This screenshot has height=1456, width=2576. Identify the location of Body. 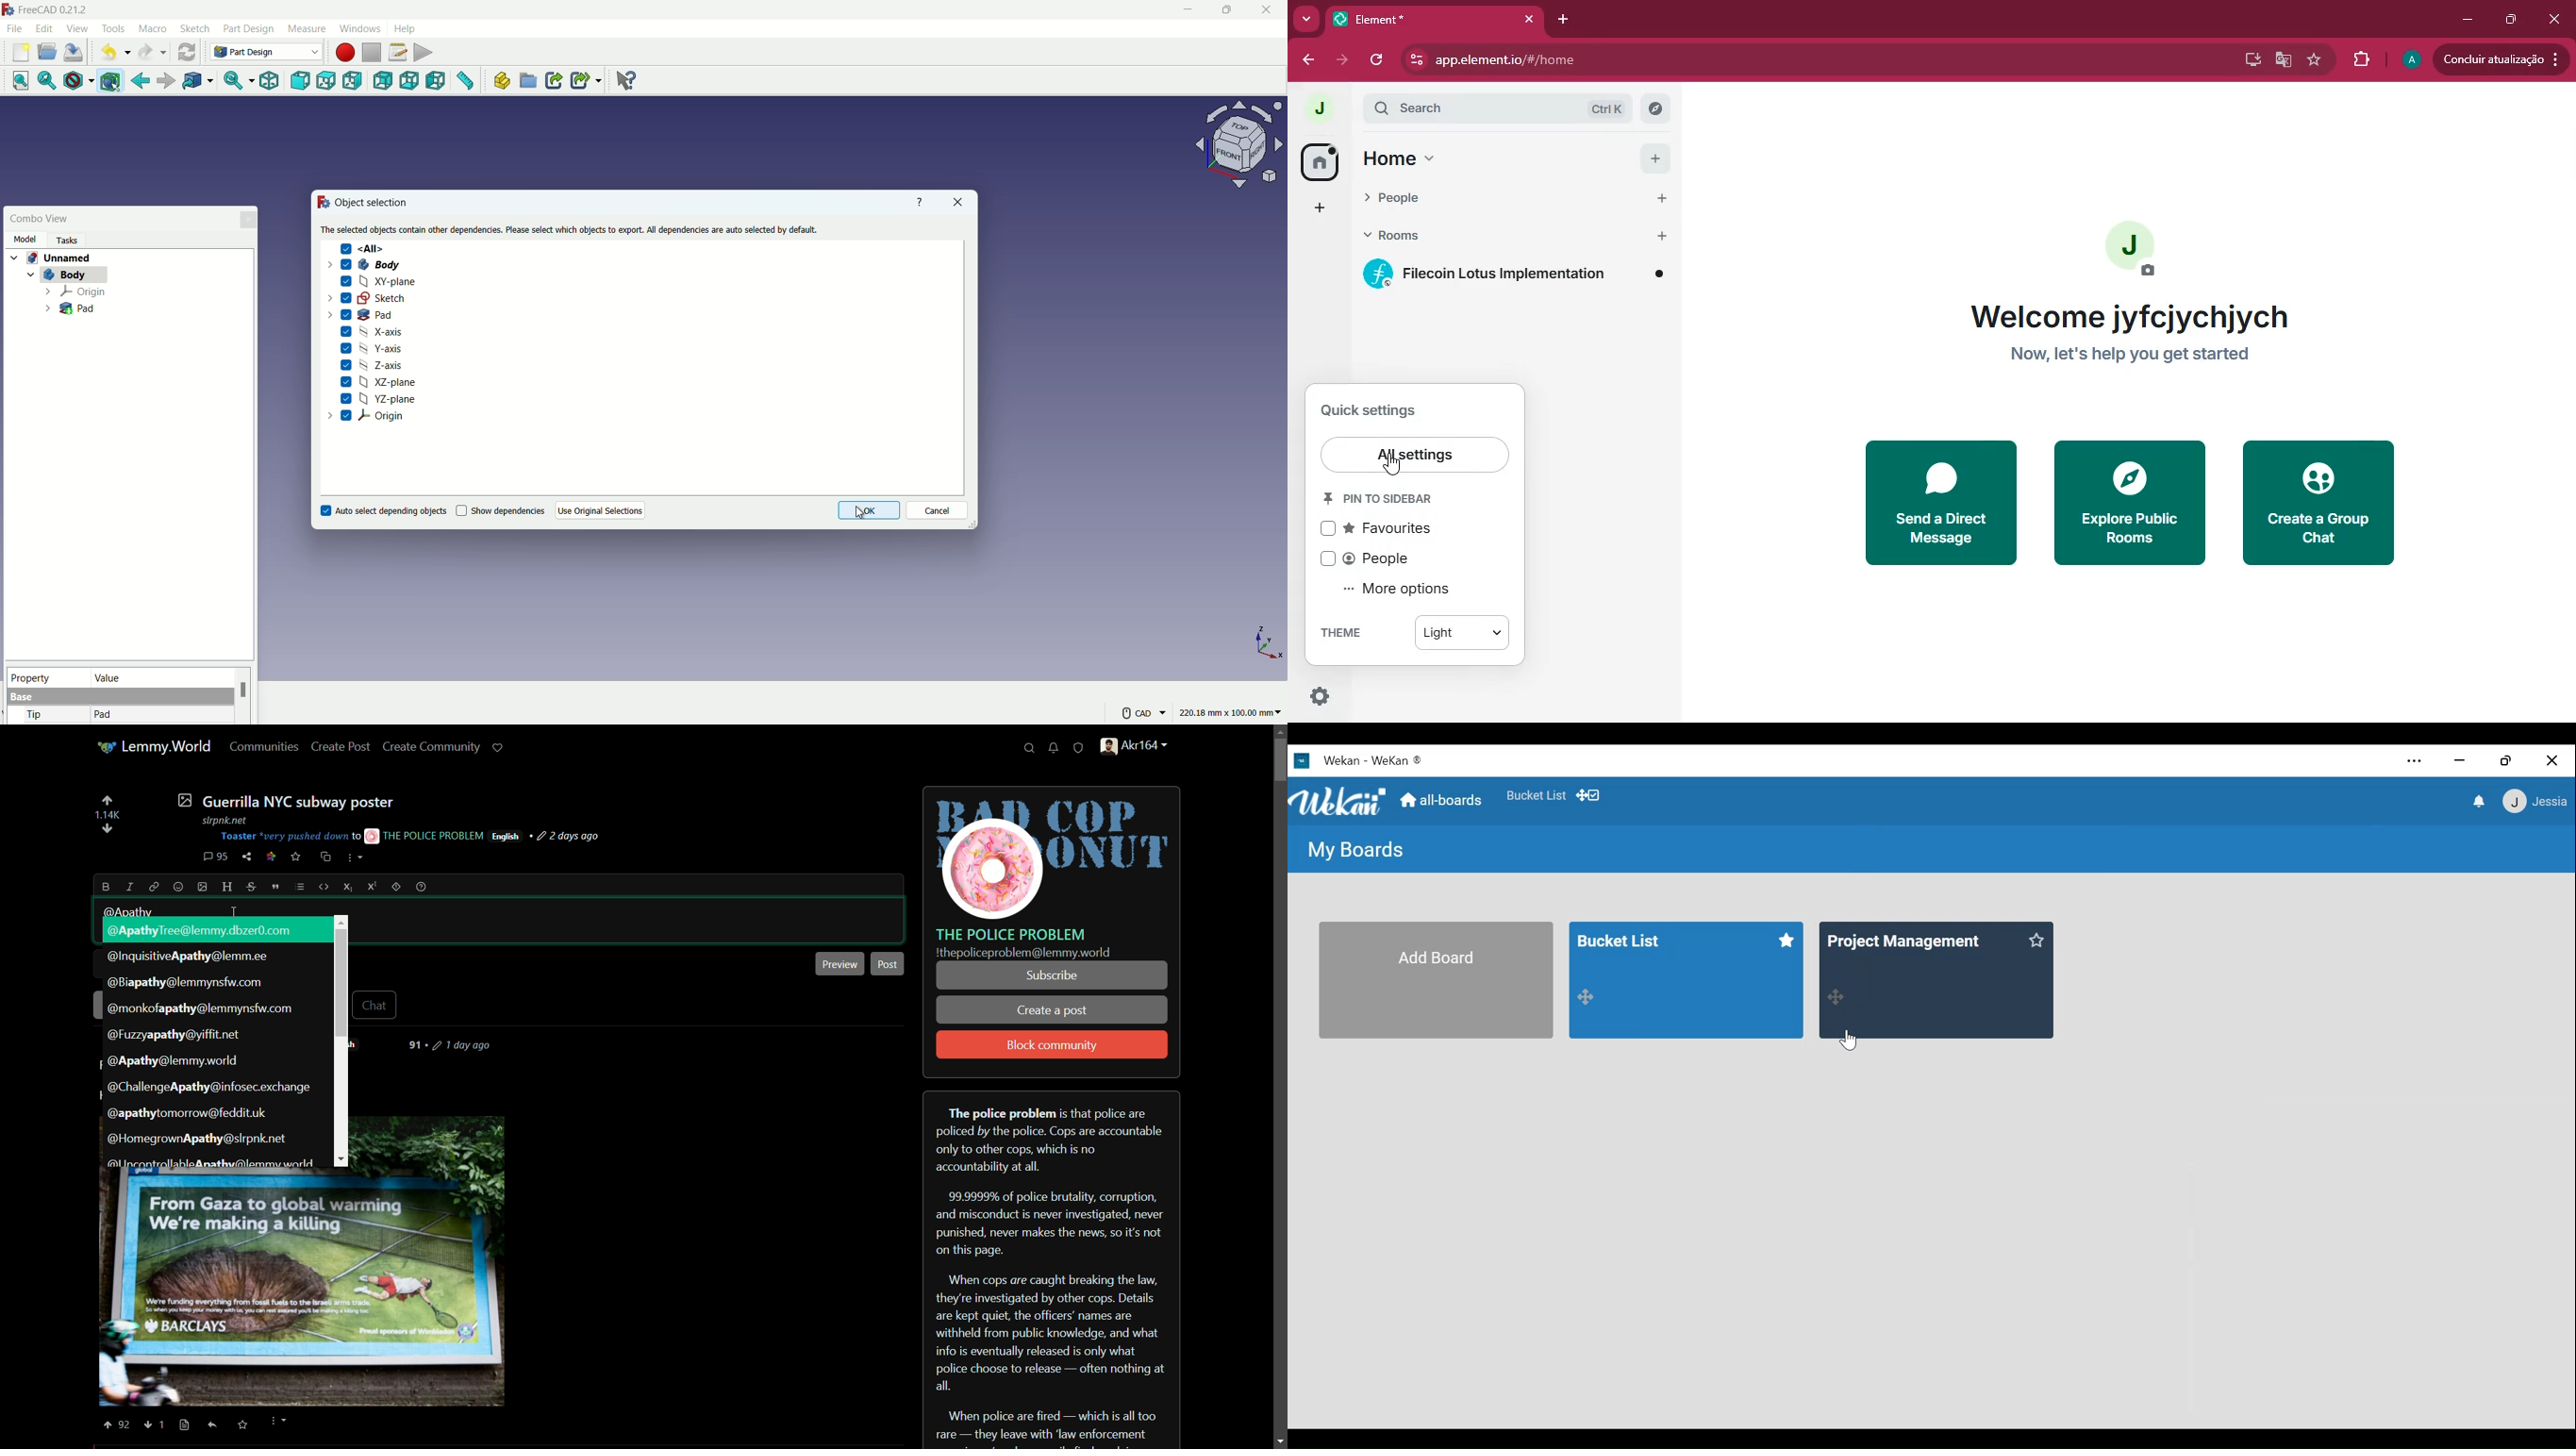
(370, 264).